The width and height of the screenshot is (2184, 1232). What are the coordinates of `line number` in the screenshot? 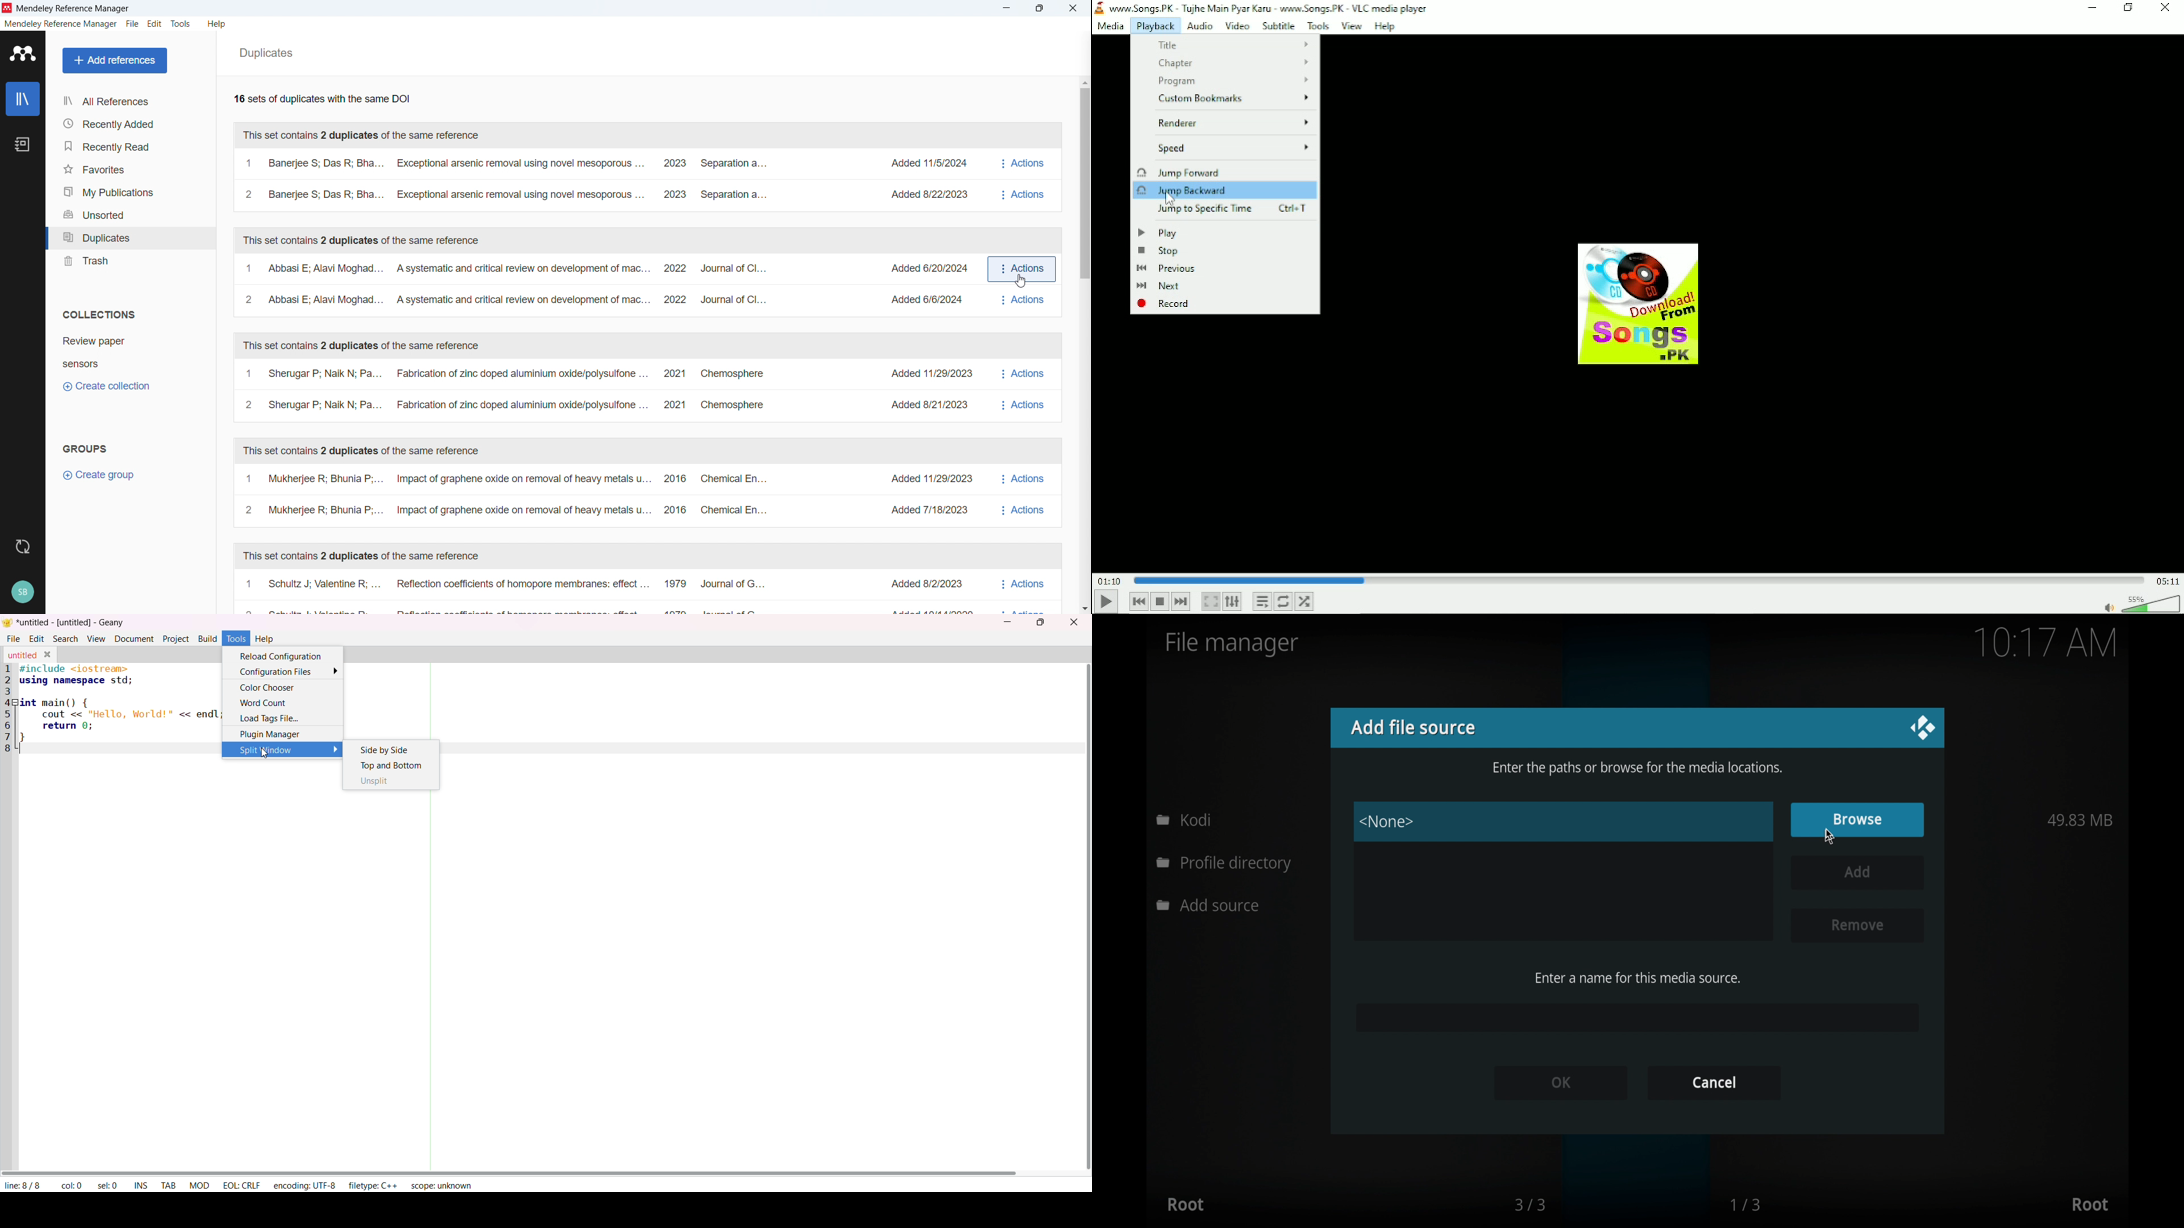 It's located at (7, 710).